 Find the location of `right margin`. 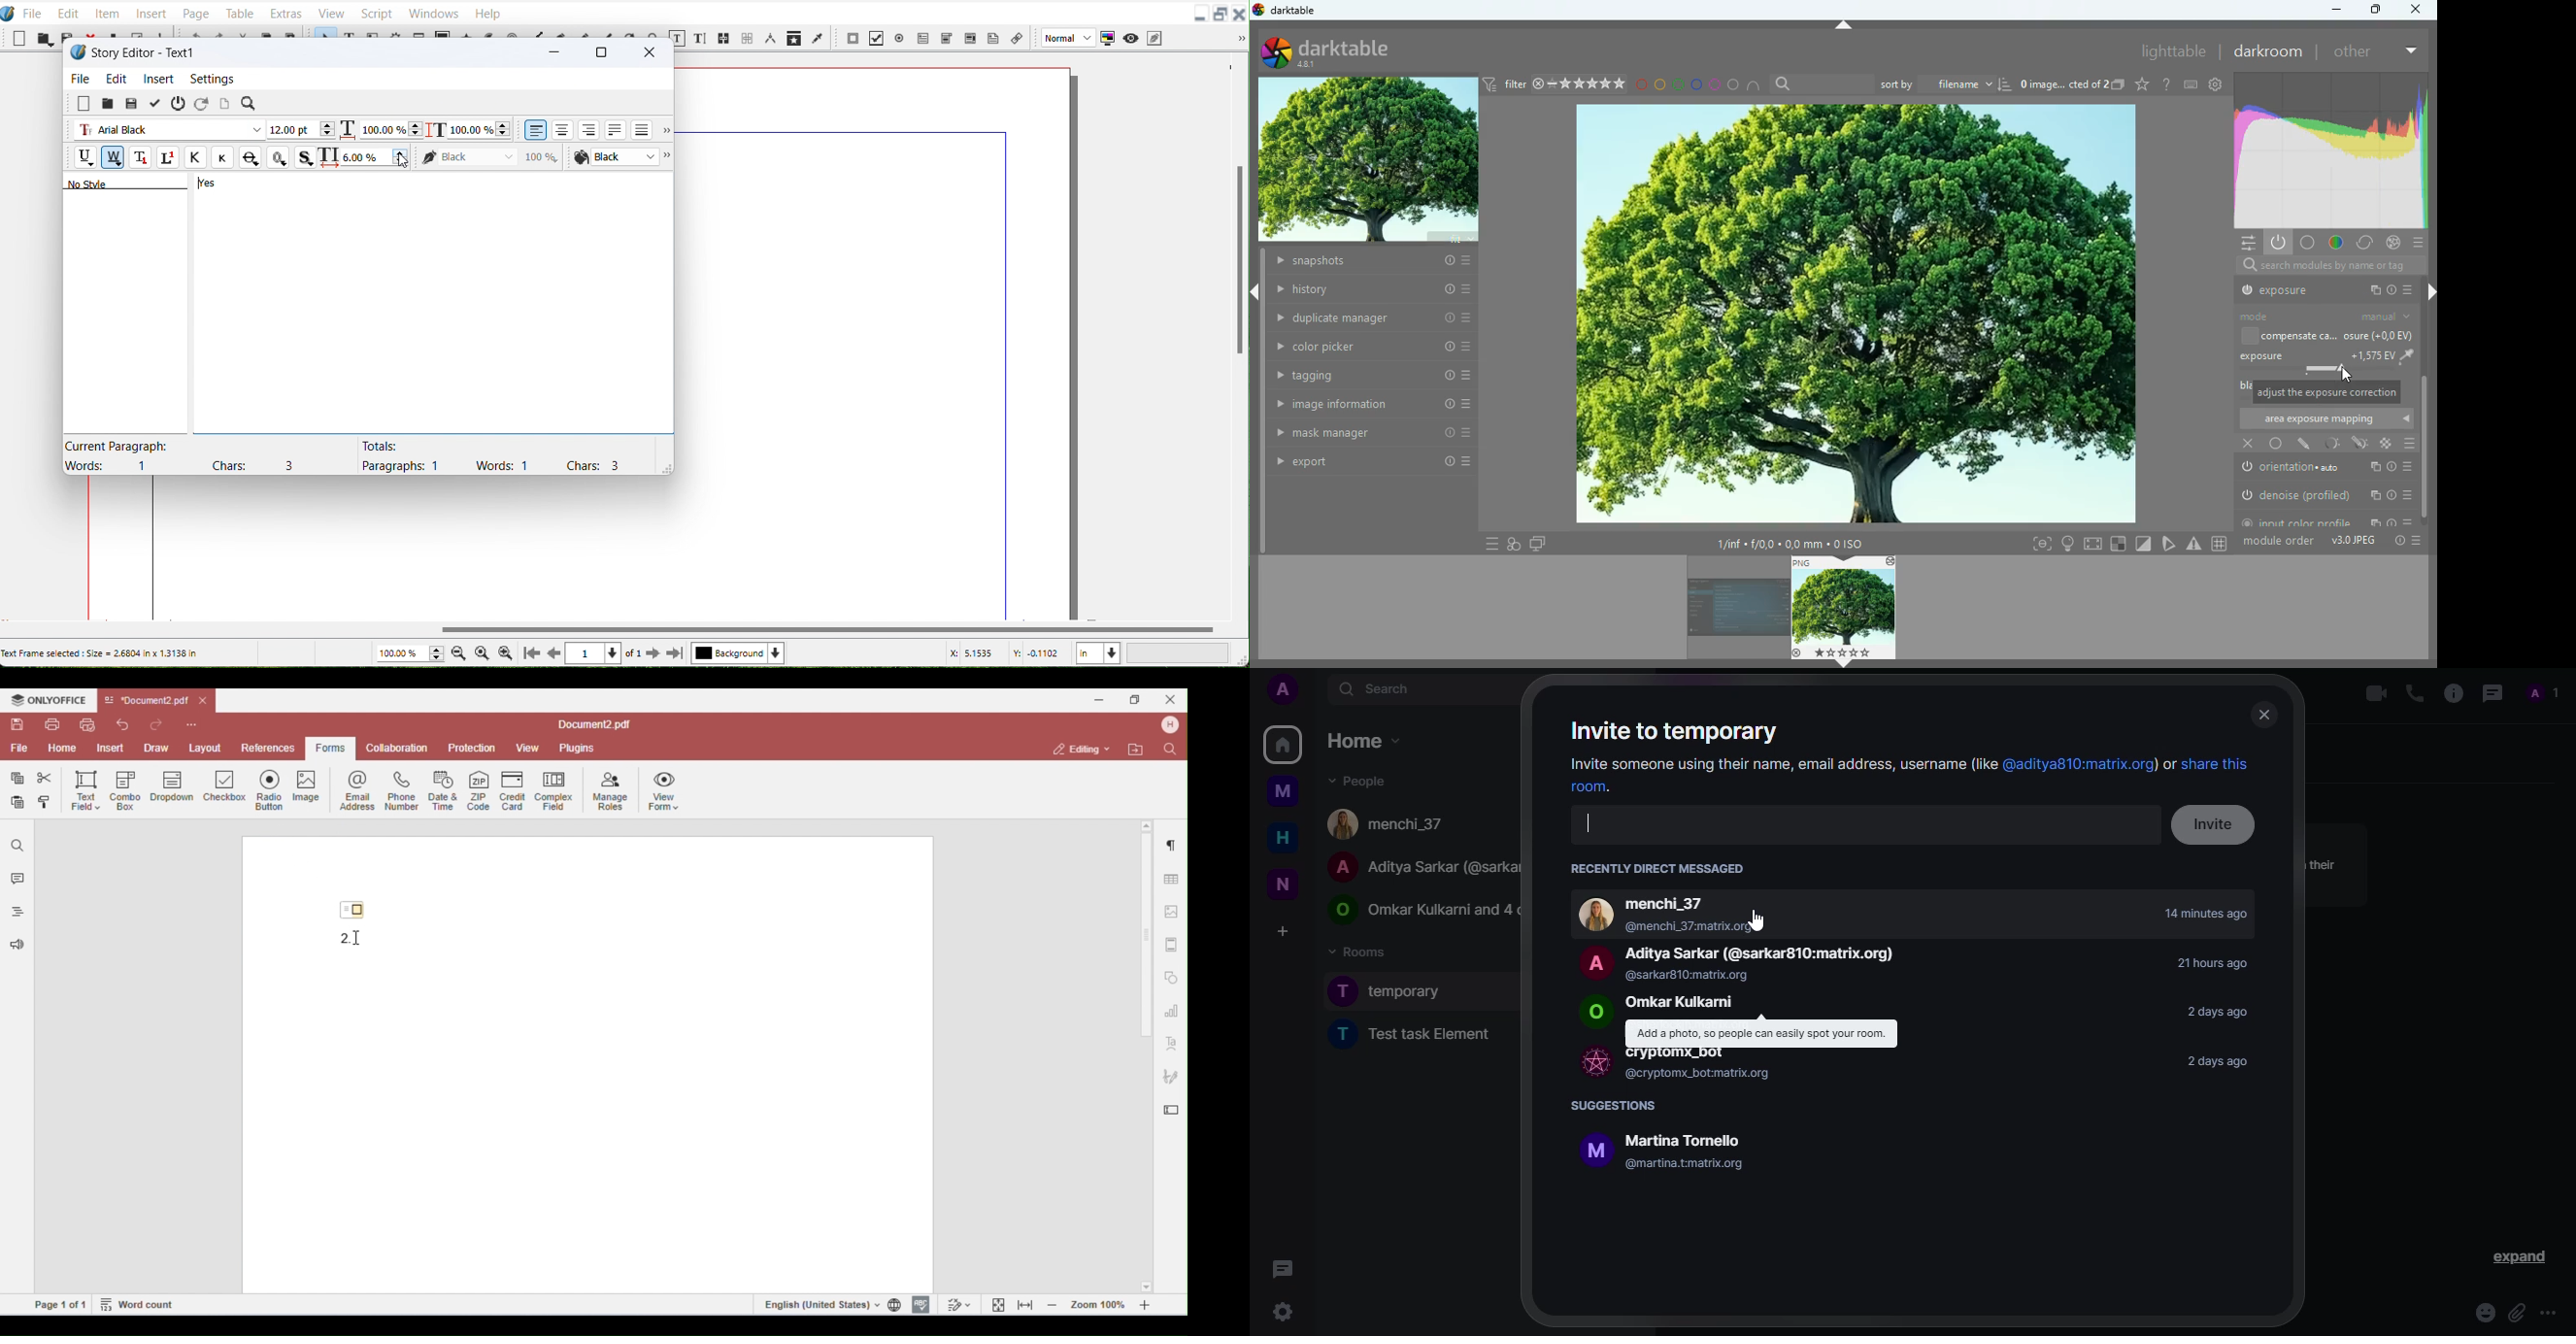

right margin is located at coordinates (1007, 380).